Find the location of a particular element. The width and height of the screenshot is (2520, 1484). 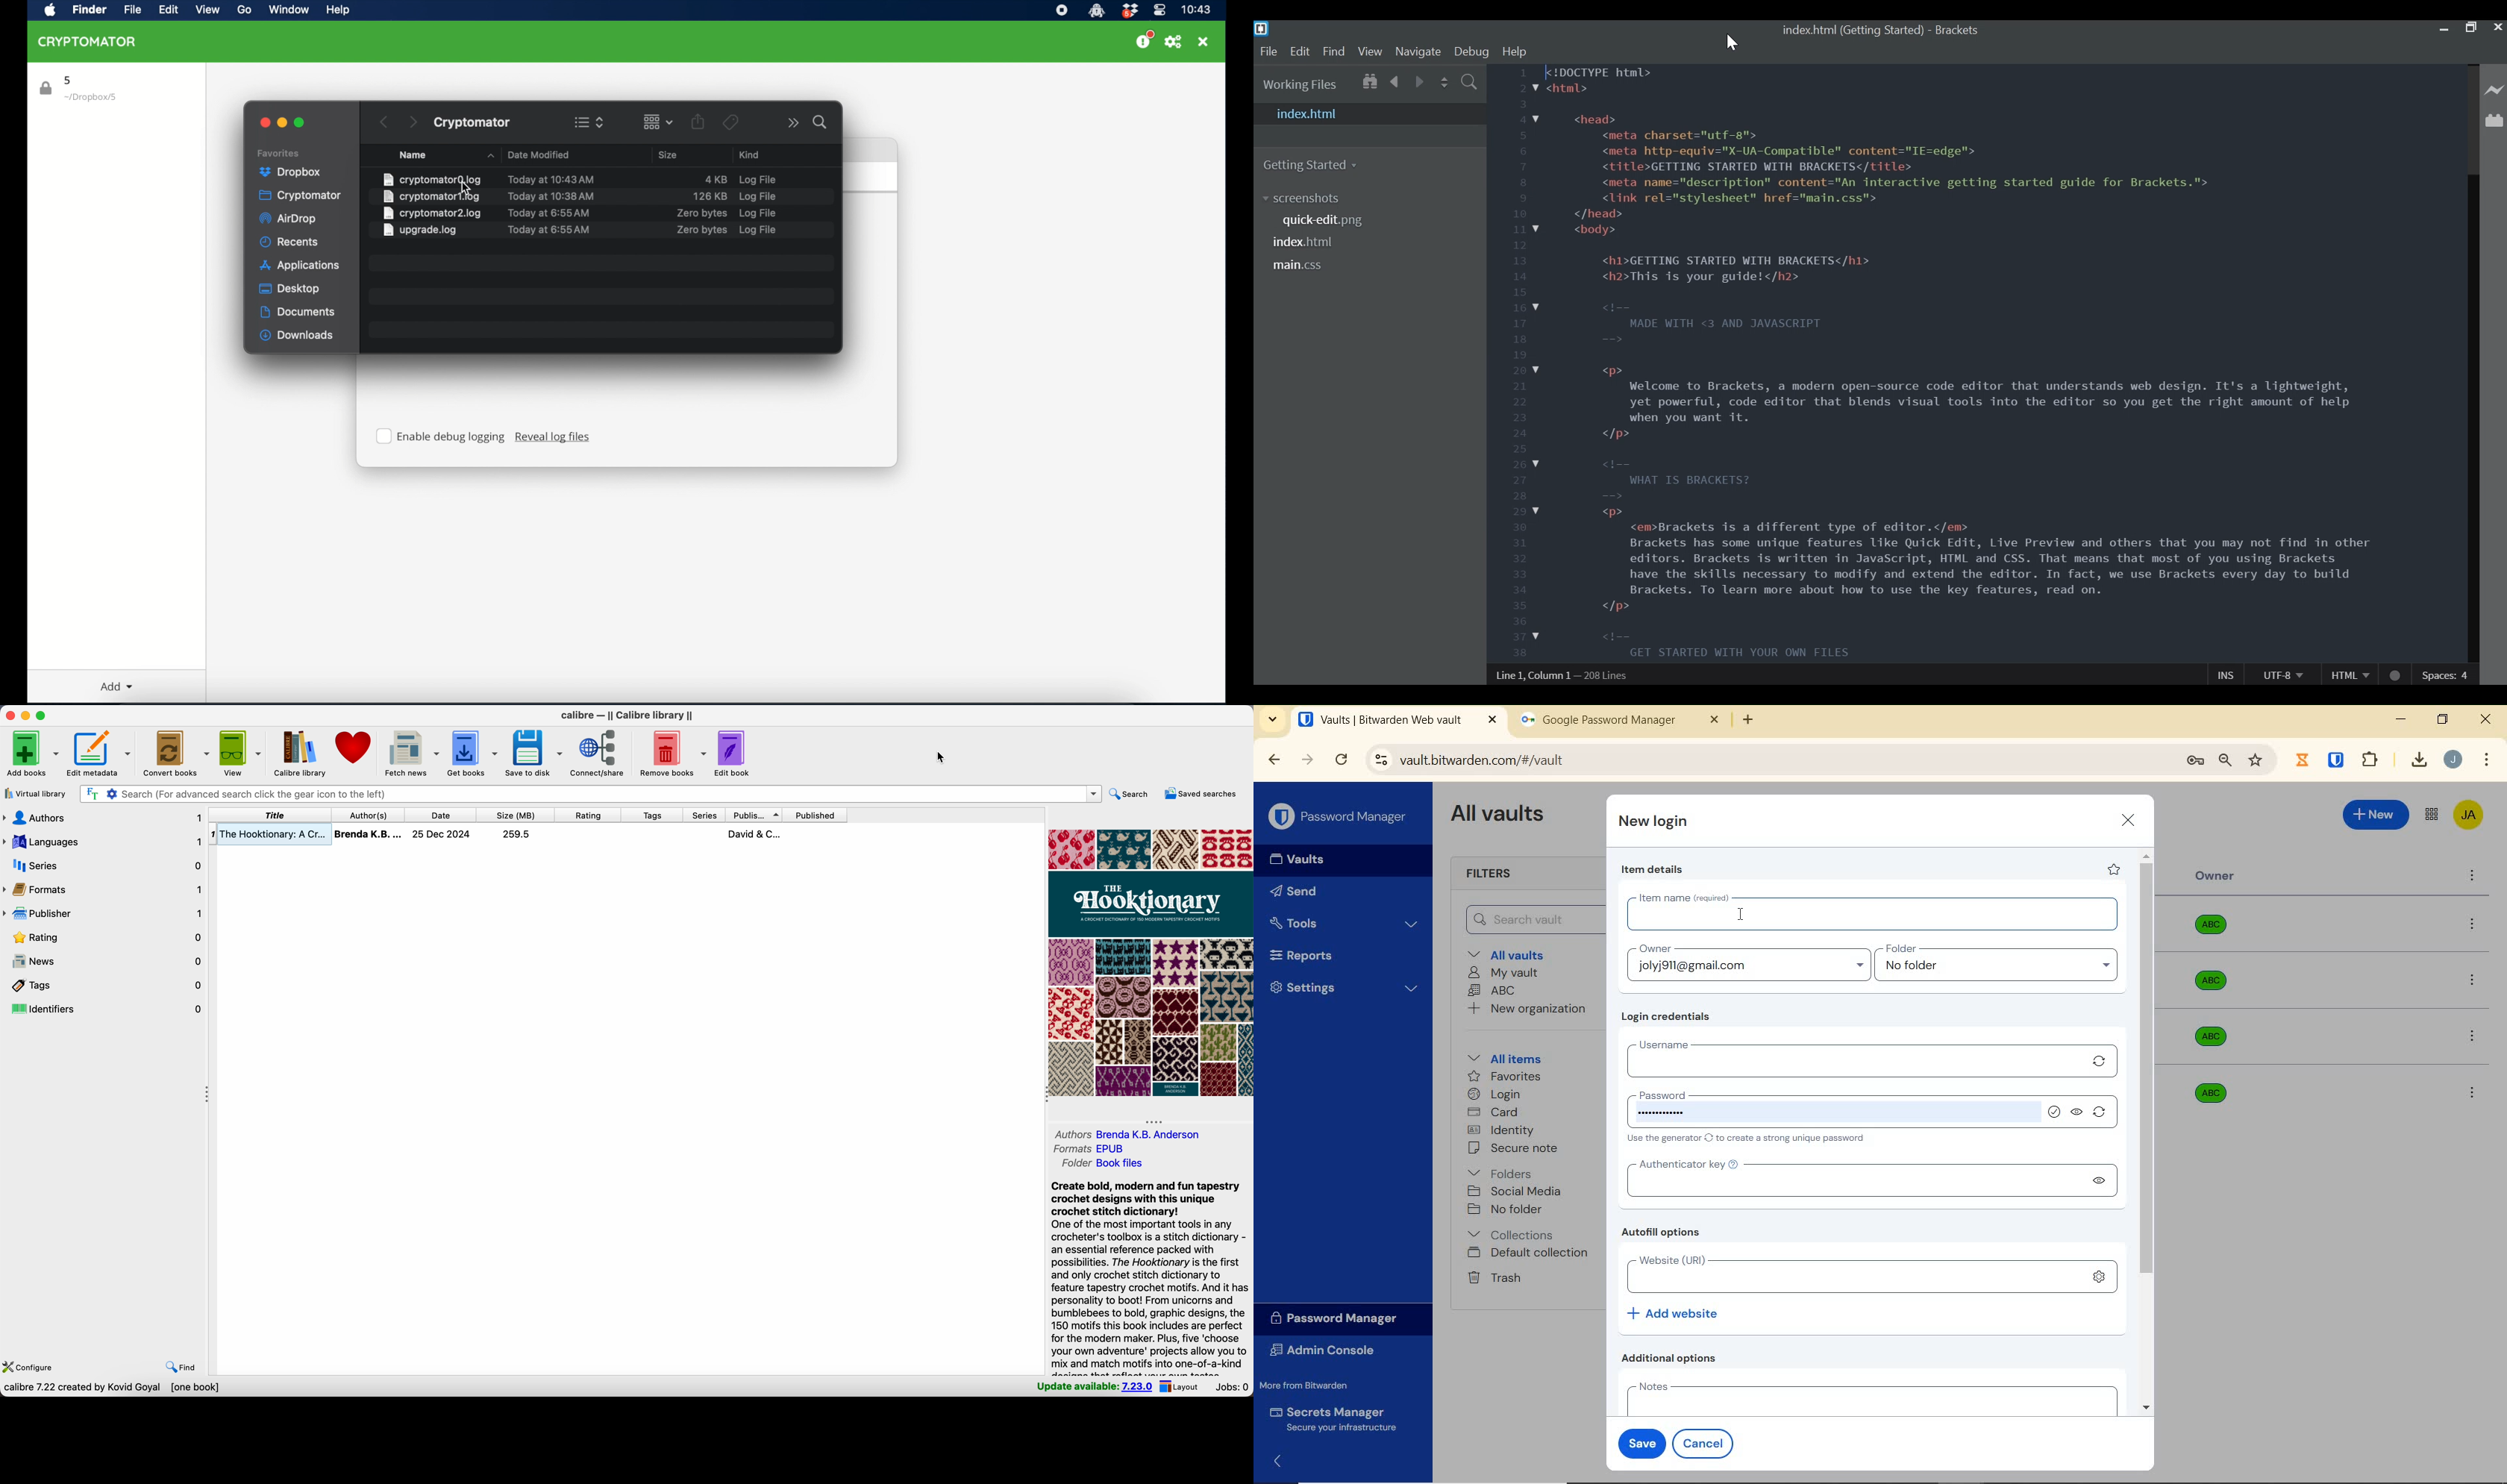

Password Manager is located at coordinates (1340, 818).